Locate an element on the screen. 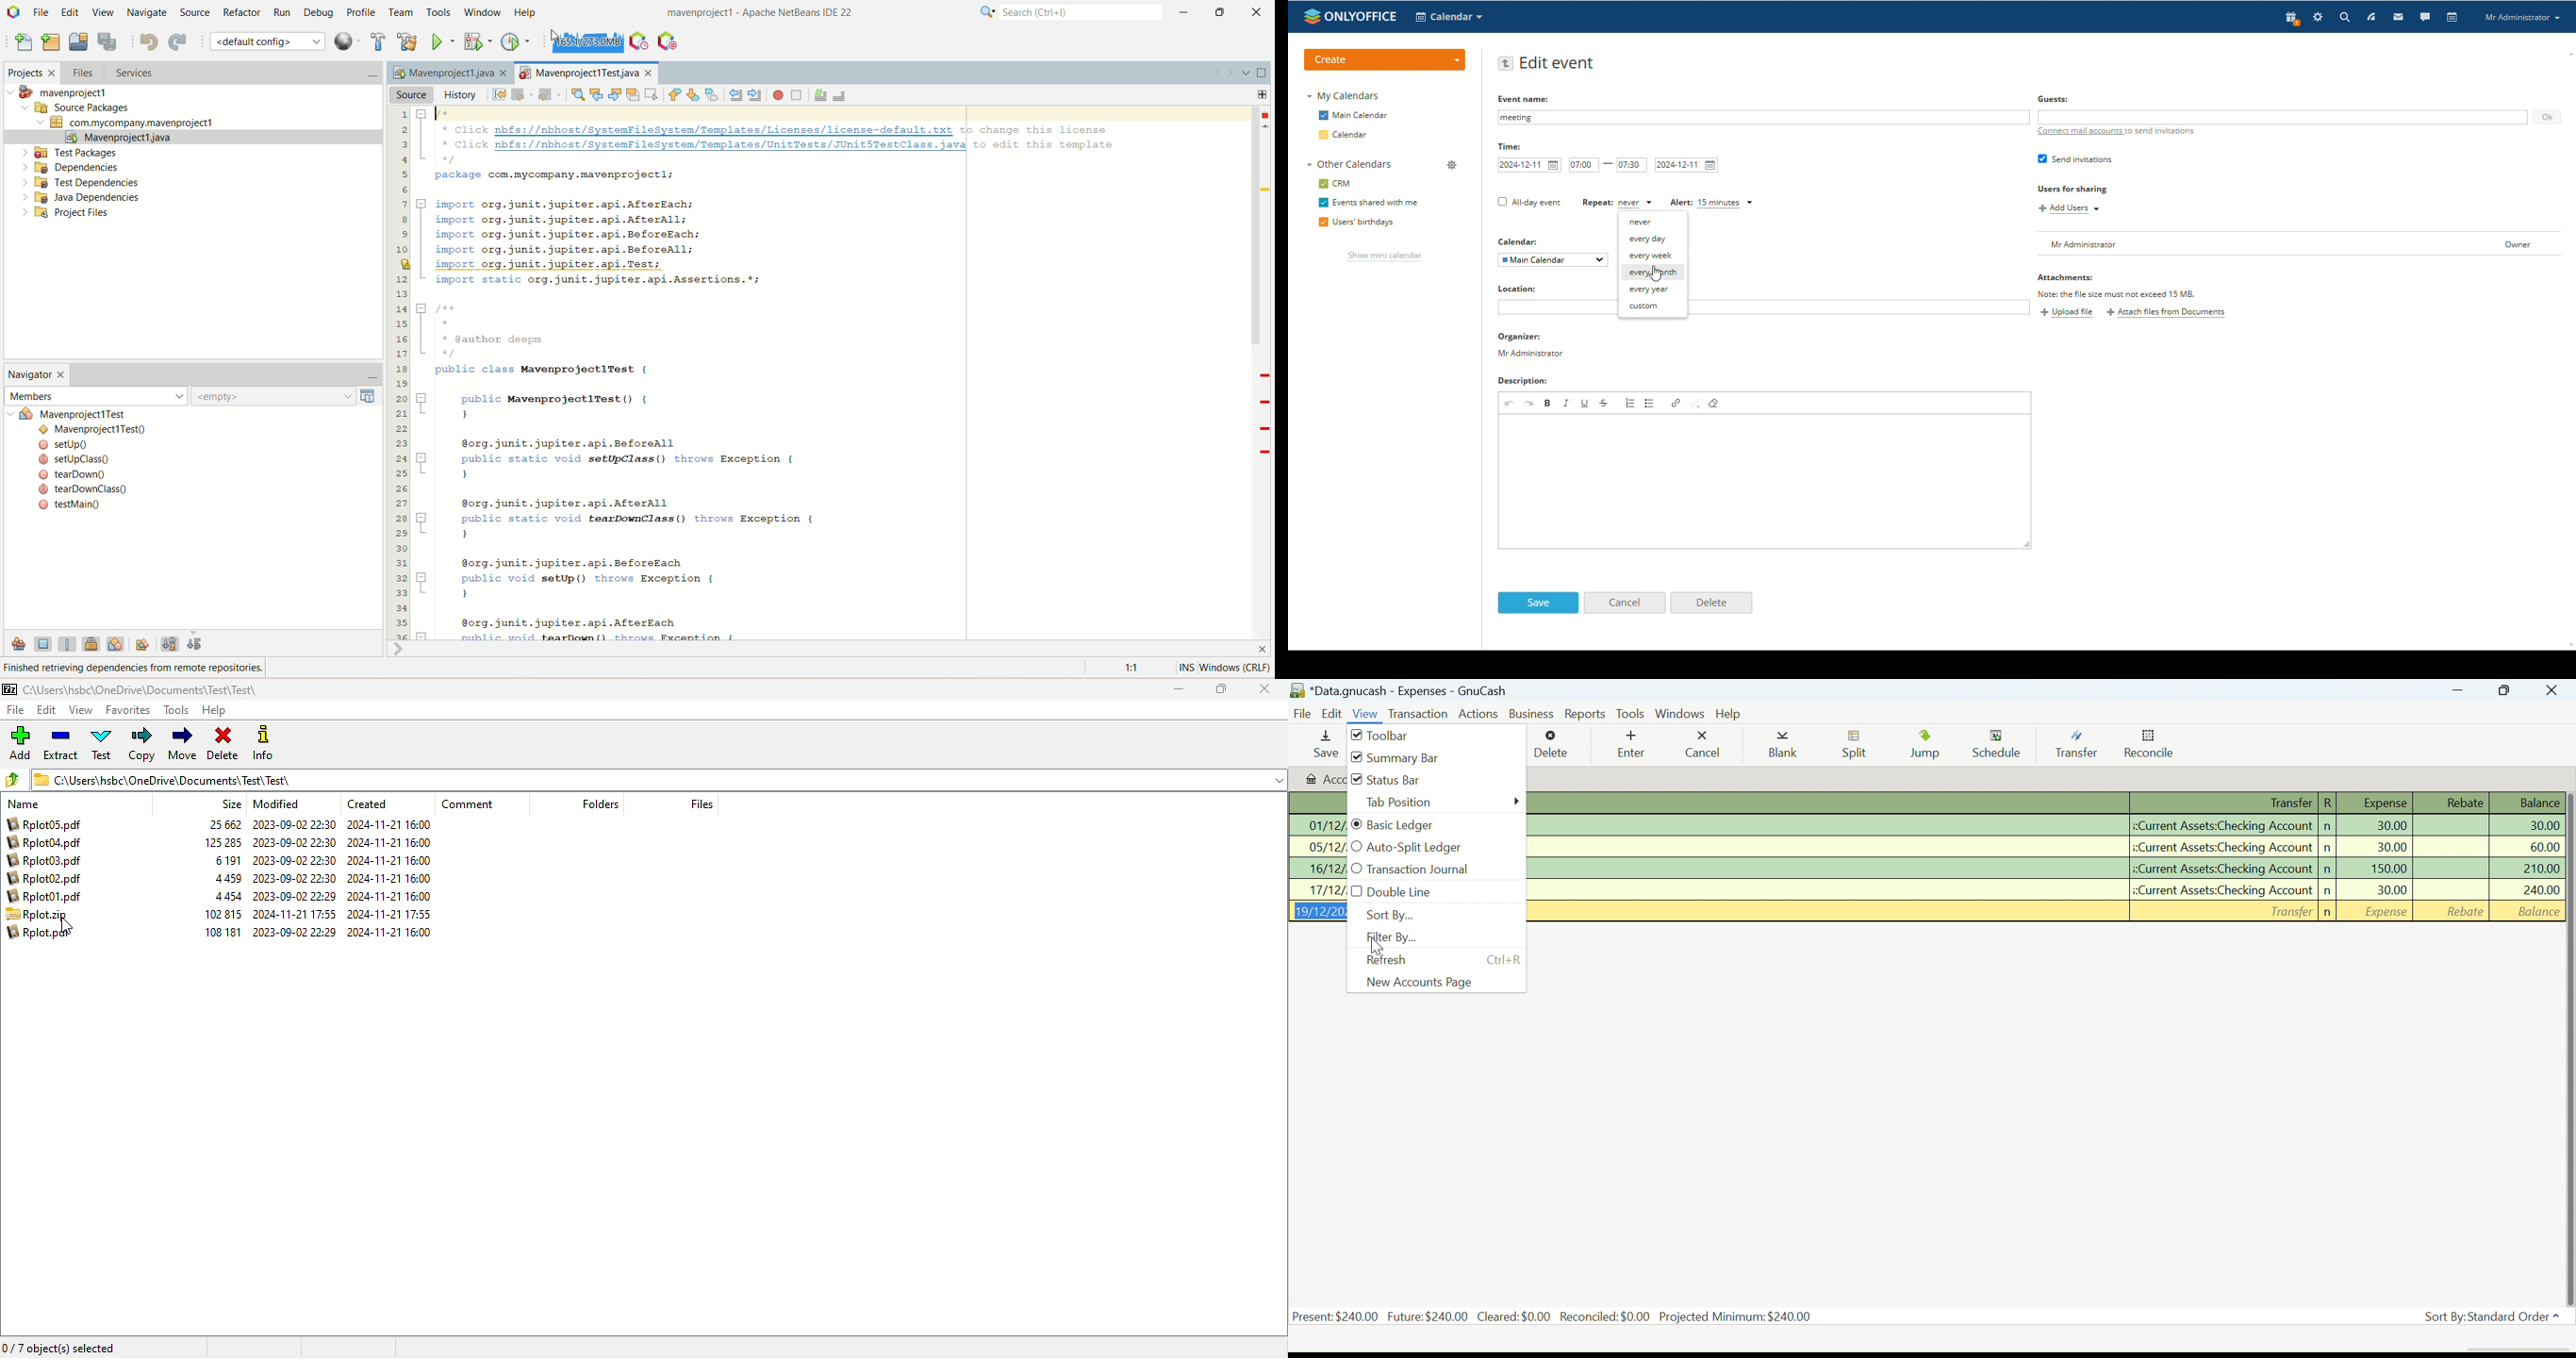  2023-09-02 22:30 is located at coordinates (293, 824).